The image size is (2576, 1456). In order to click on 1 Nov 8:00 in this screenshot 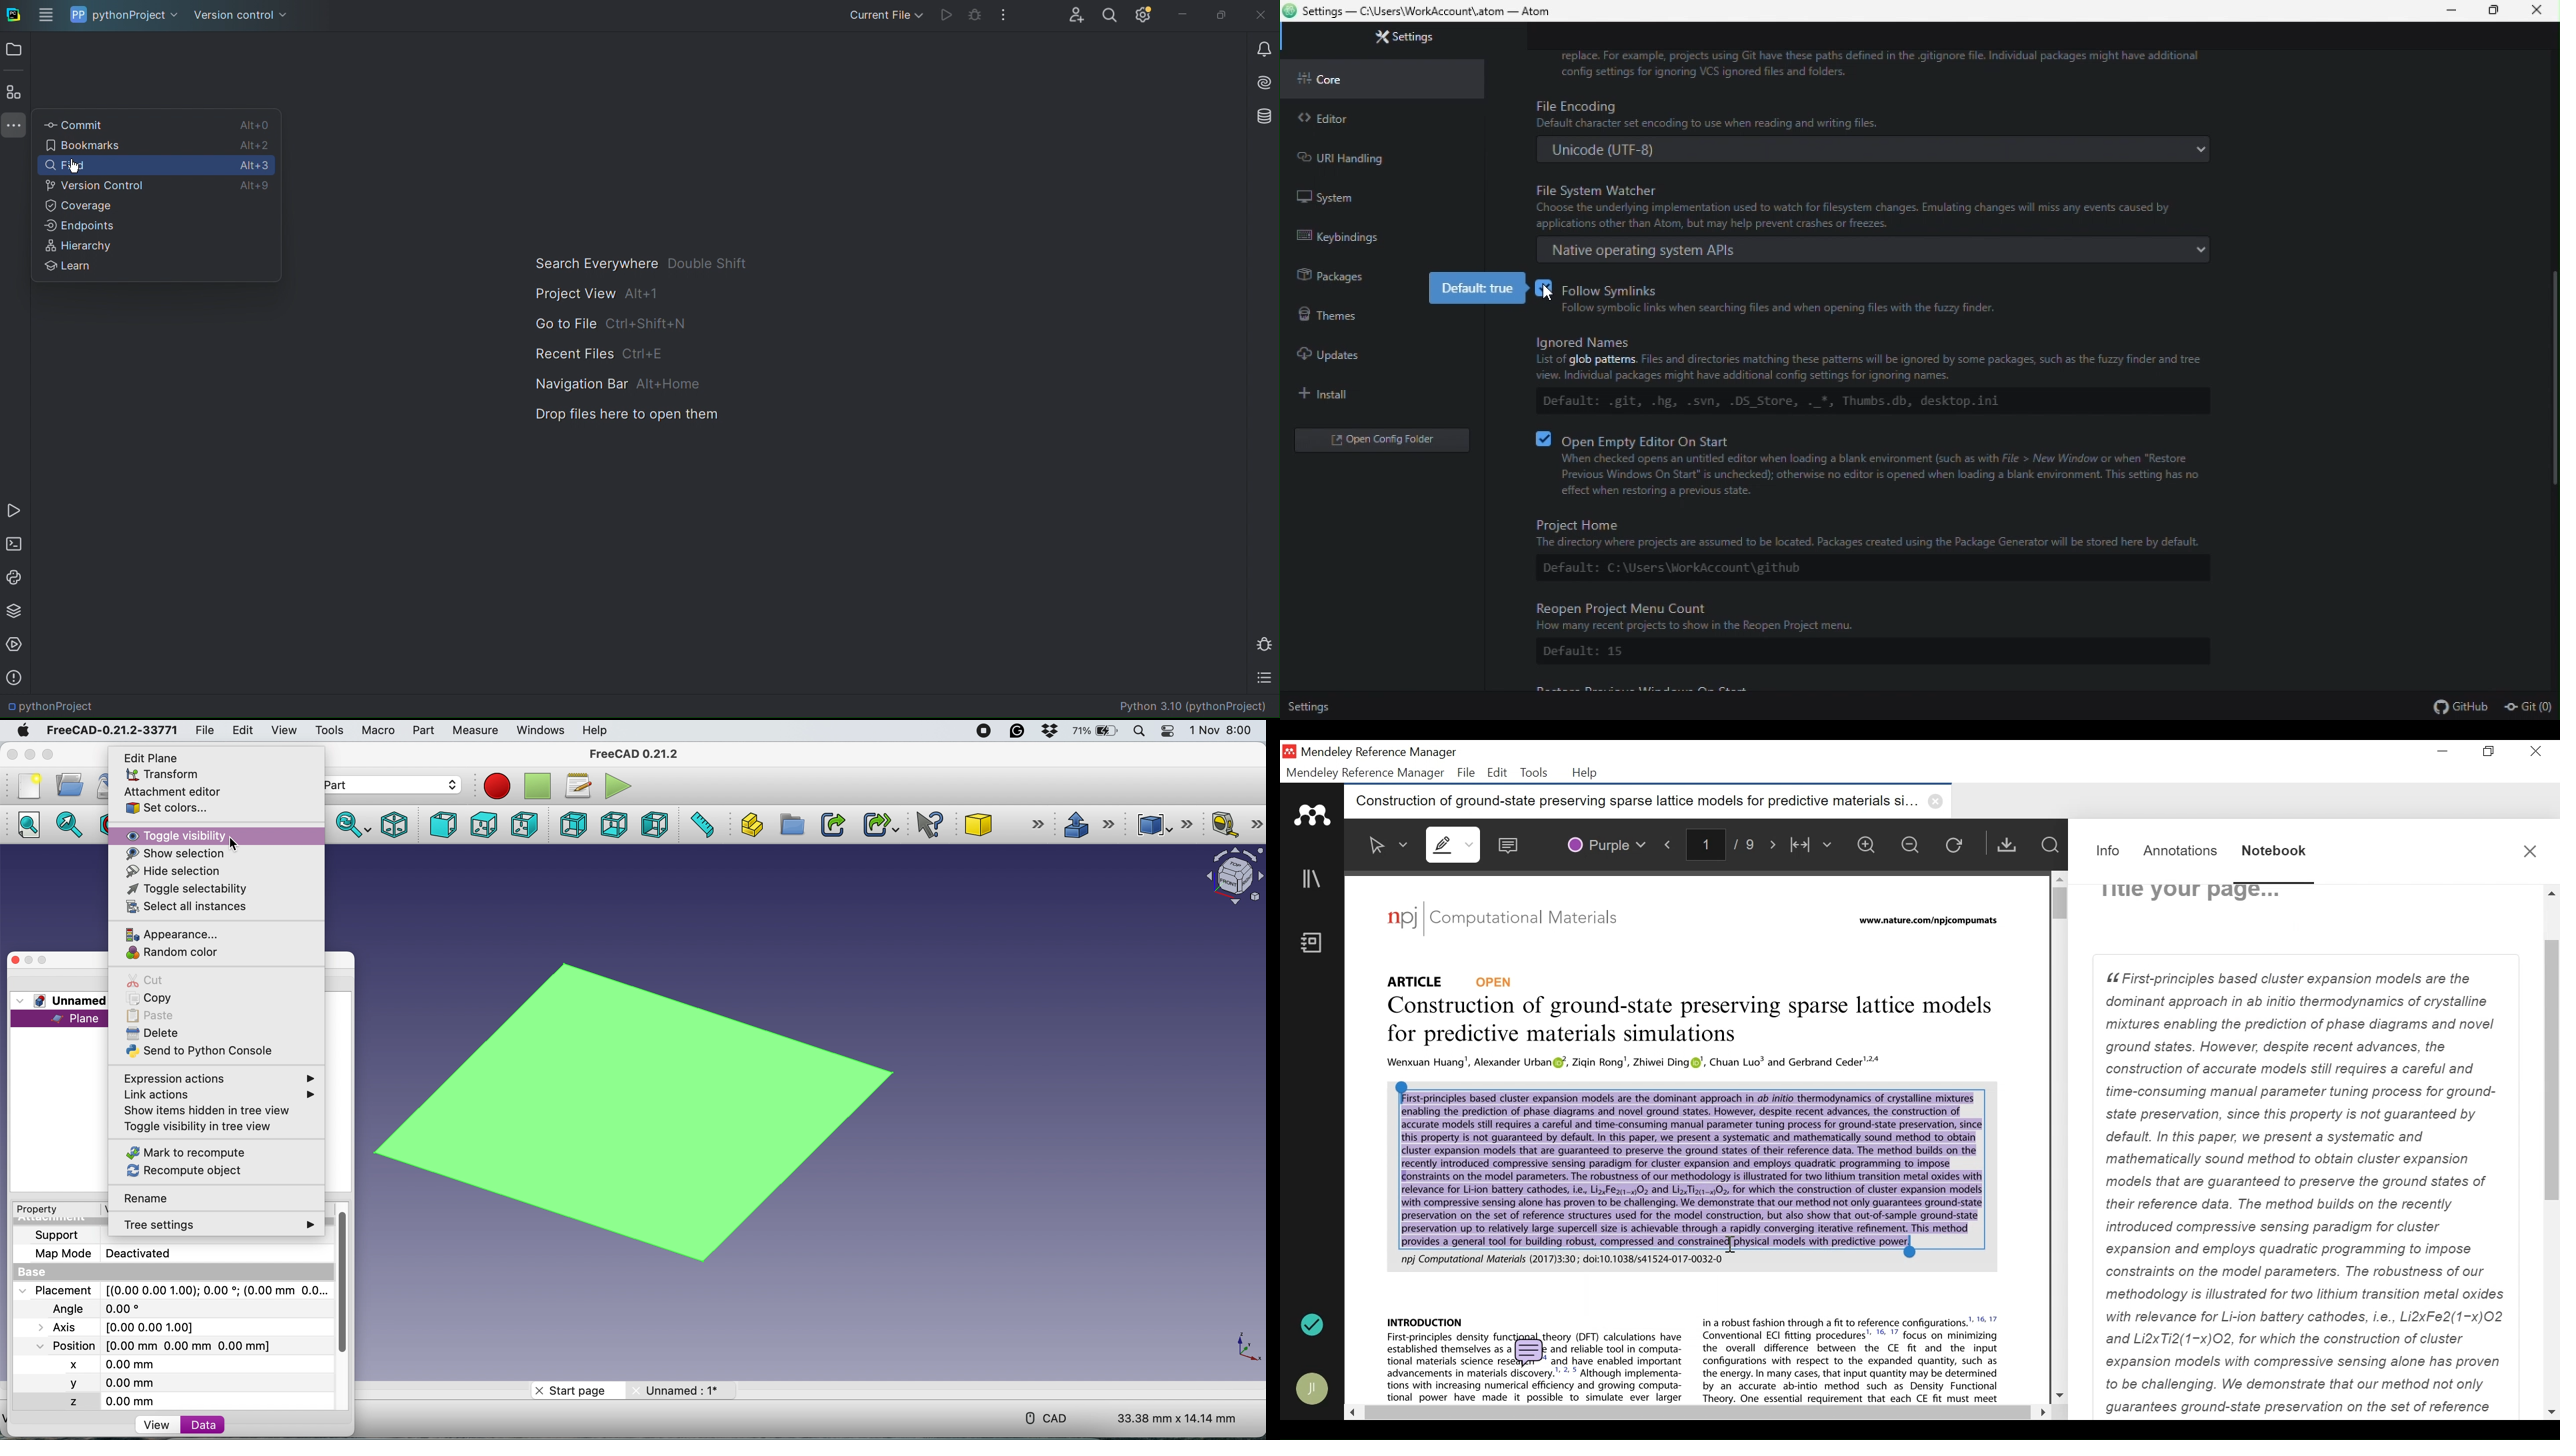, I will do `click(1222, 732)`.